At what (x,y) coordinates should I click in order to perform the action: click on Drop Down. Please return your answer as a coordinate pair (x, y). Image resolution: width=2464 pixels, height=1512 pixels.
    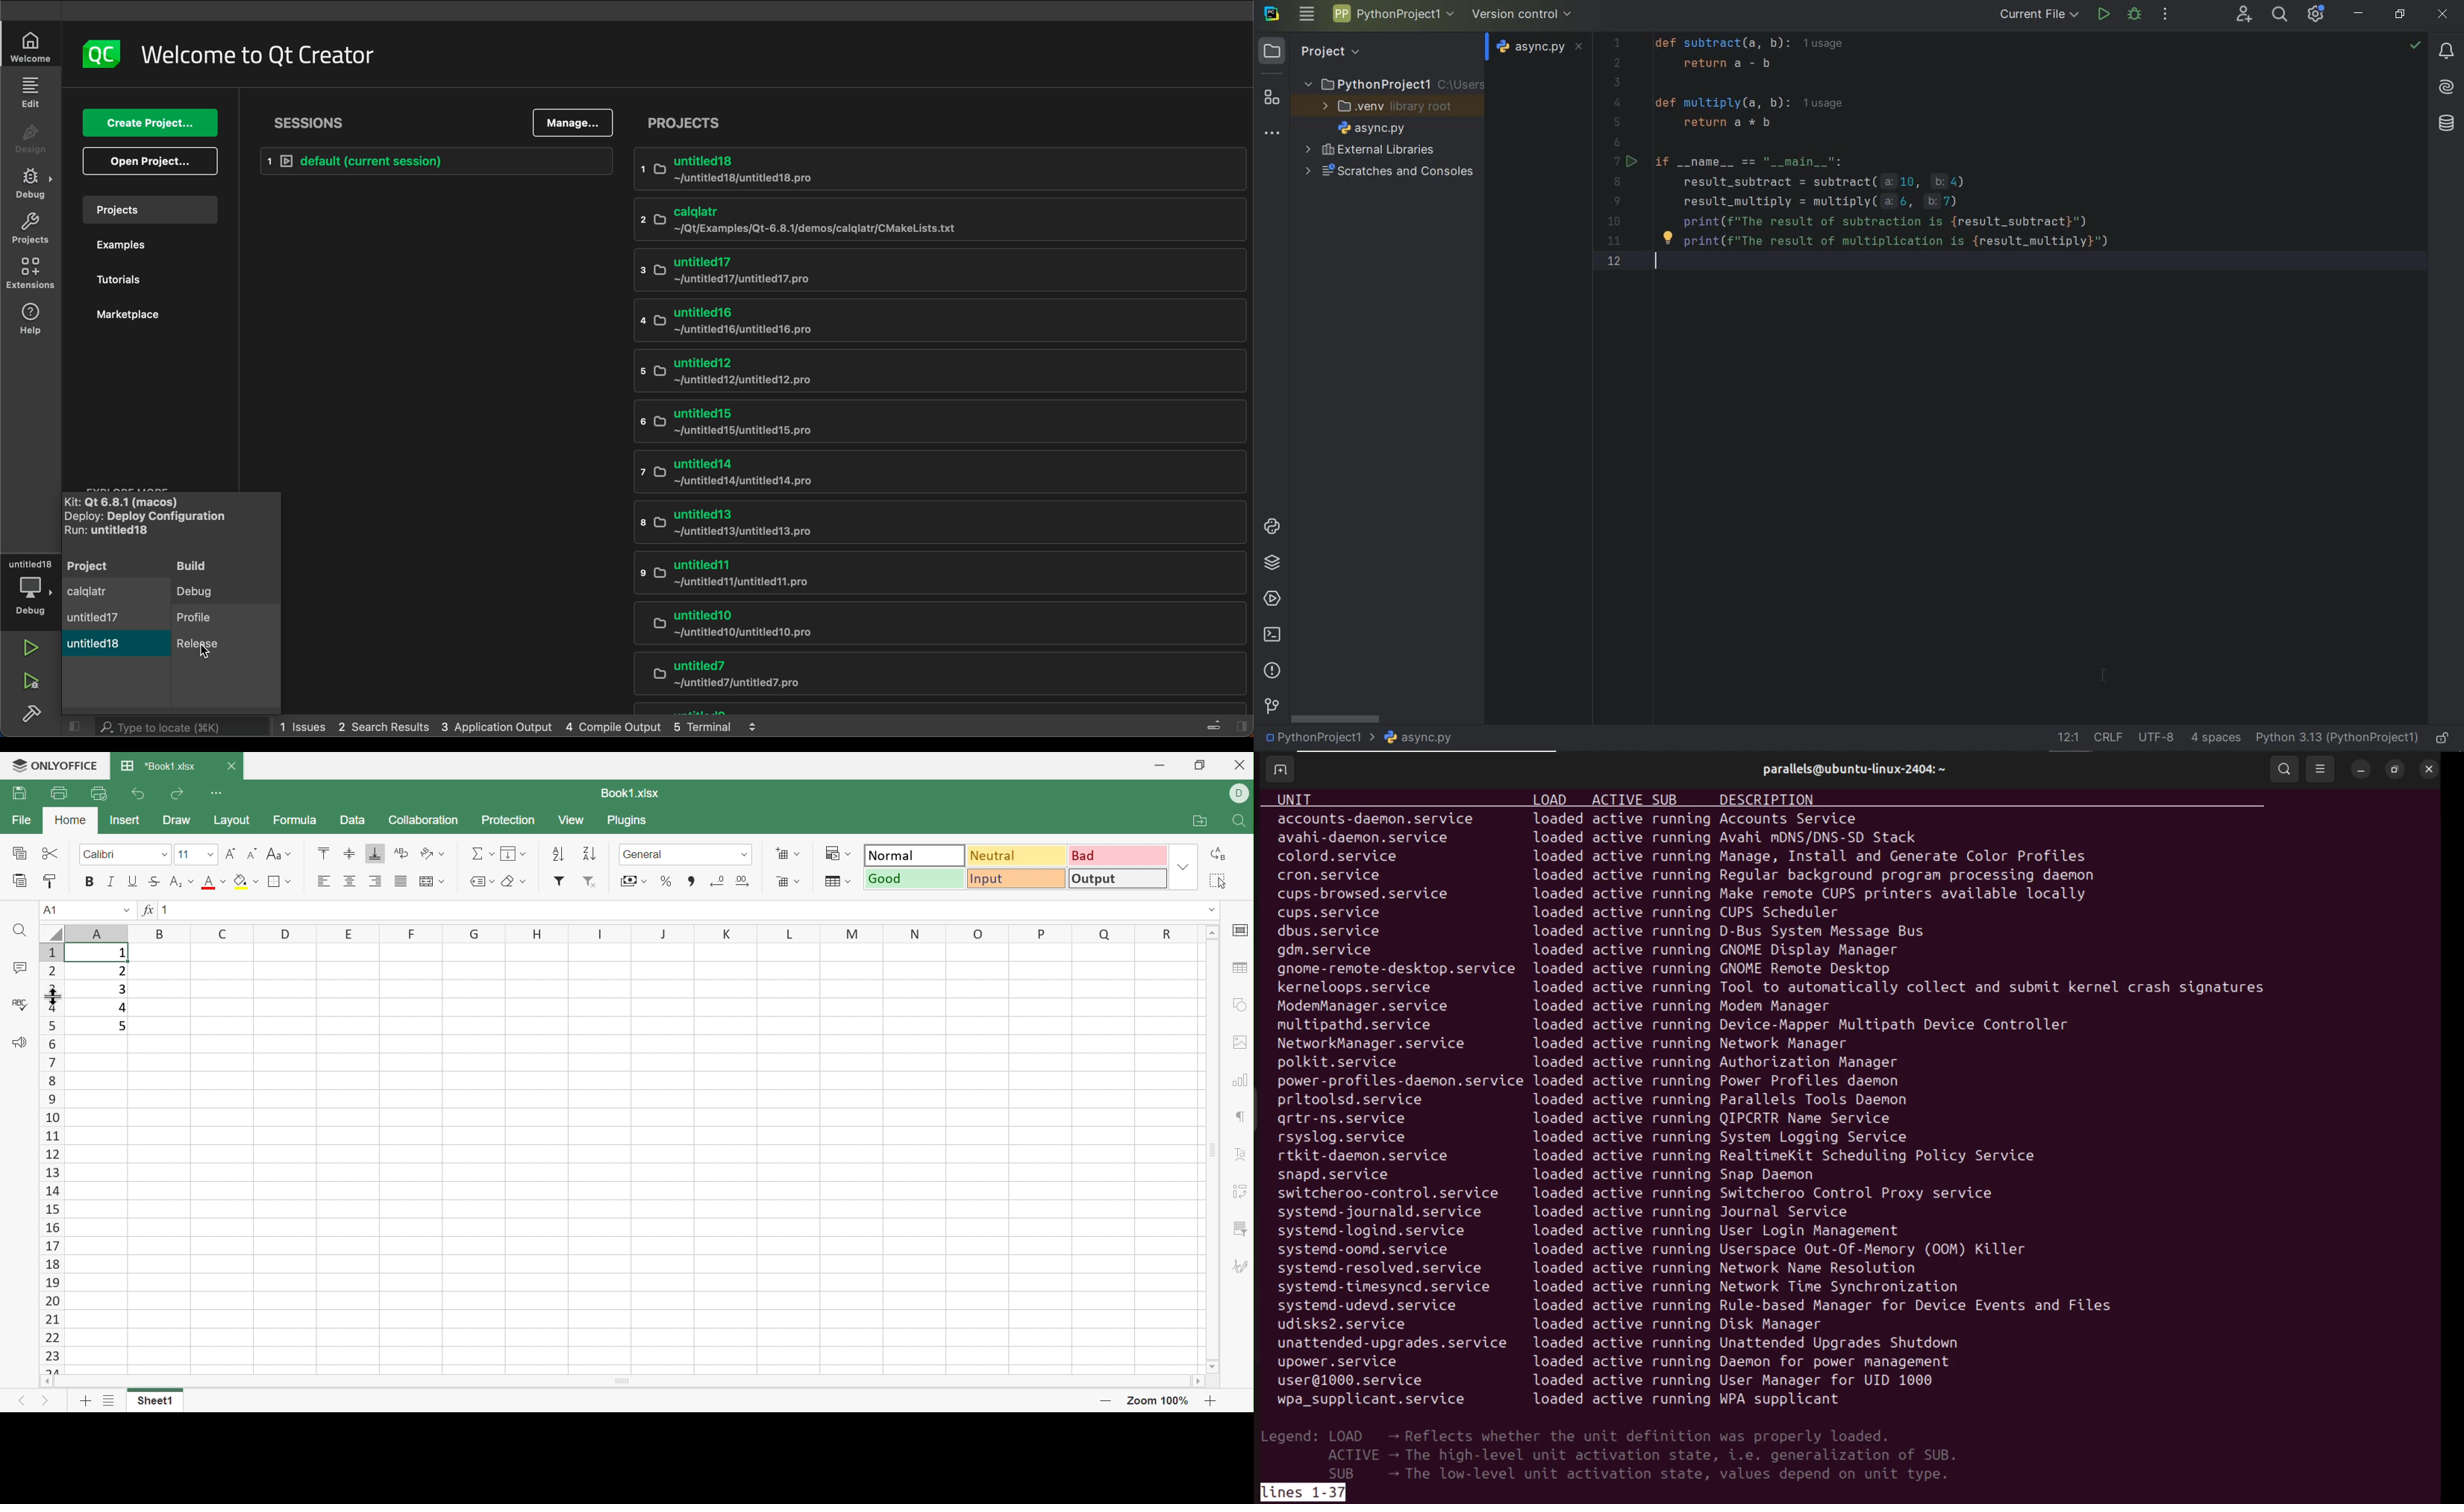
    Looking at the image, I should click on (745, 853).